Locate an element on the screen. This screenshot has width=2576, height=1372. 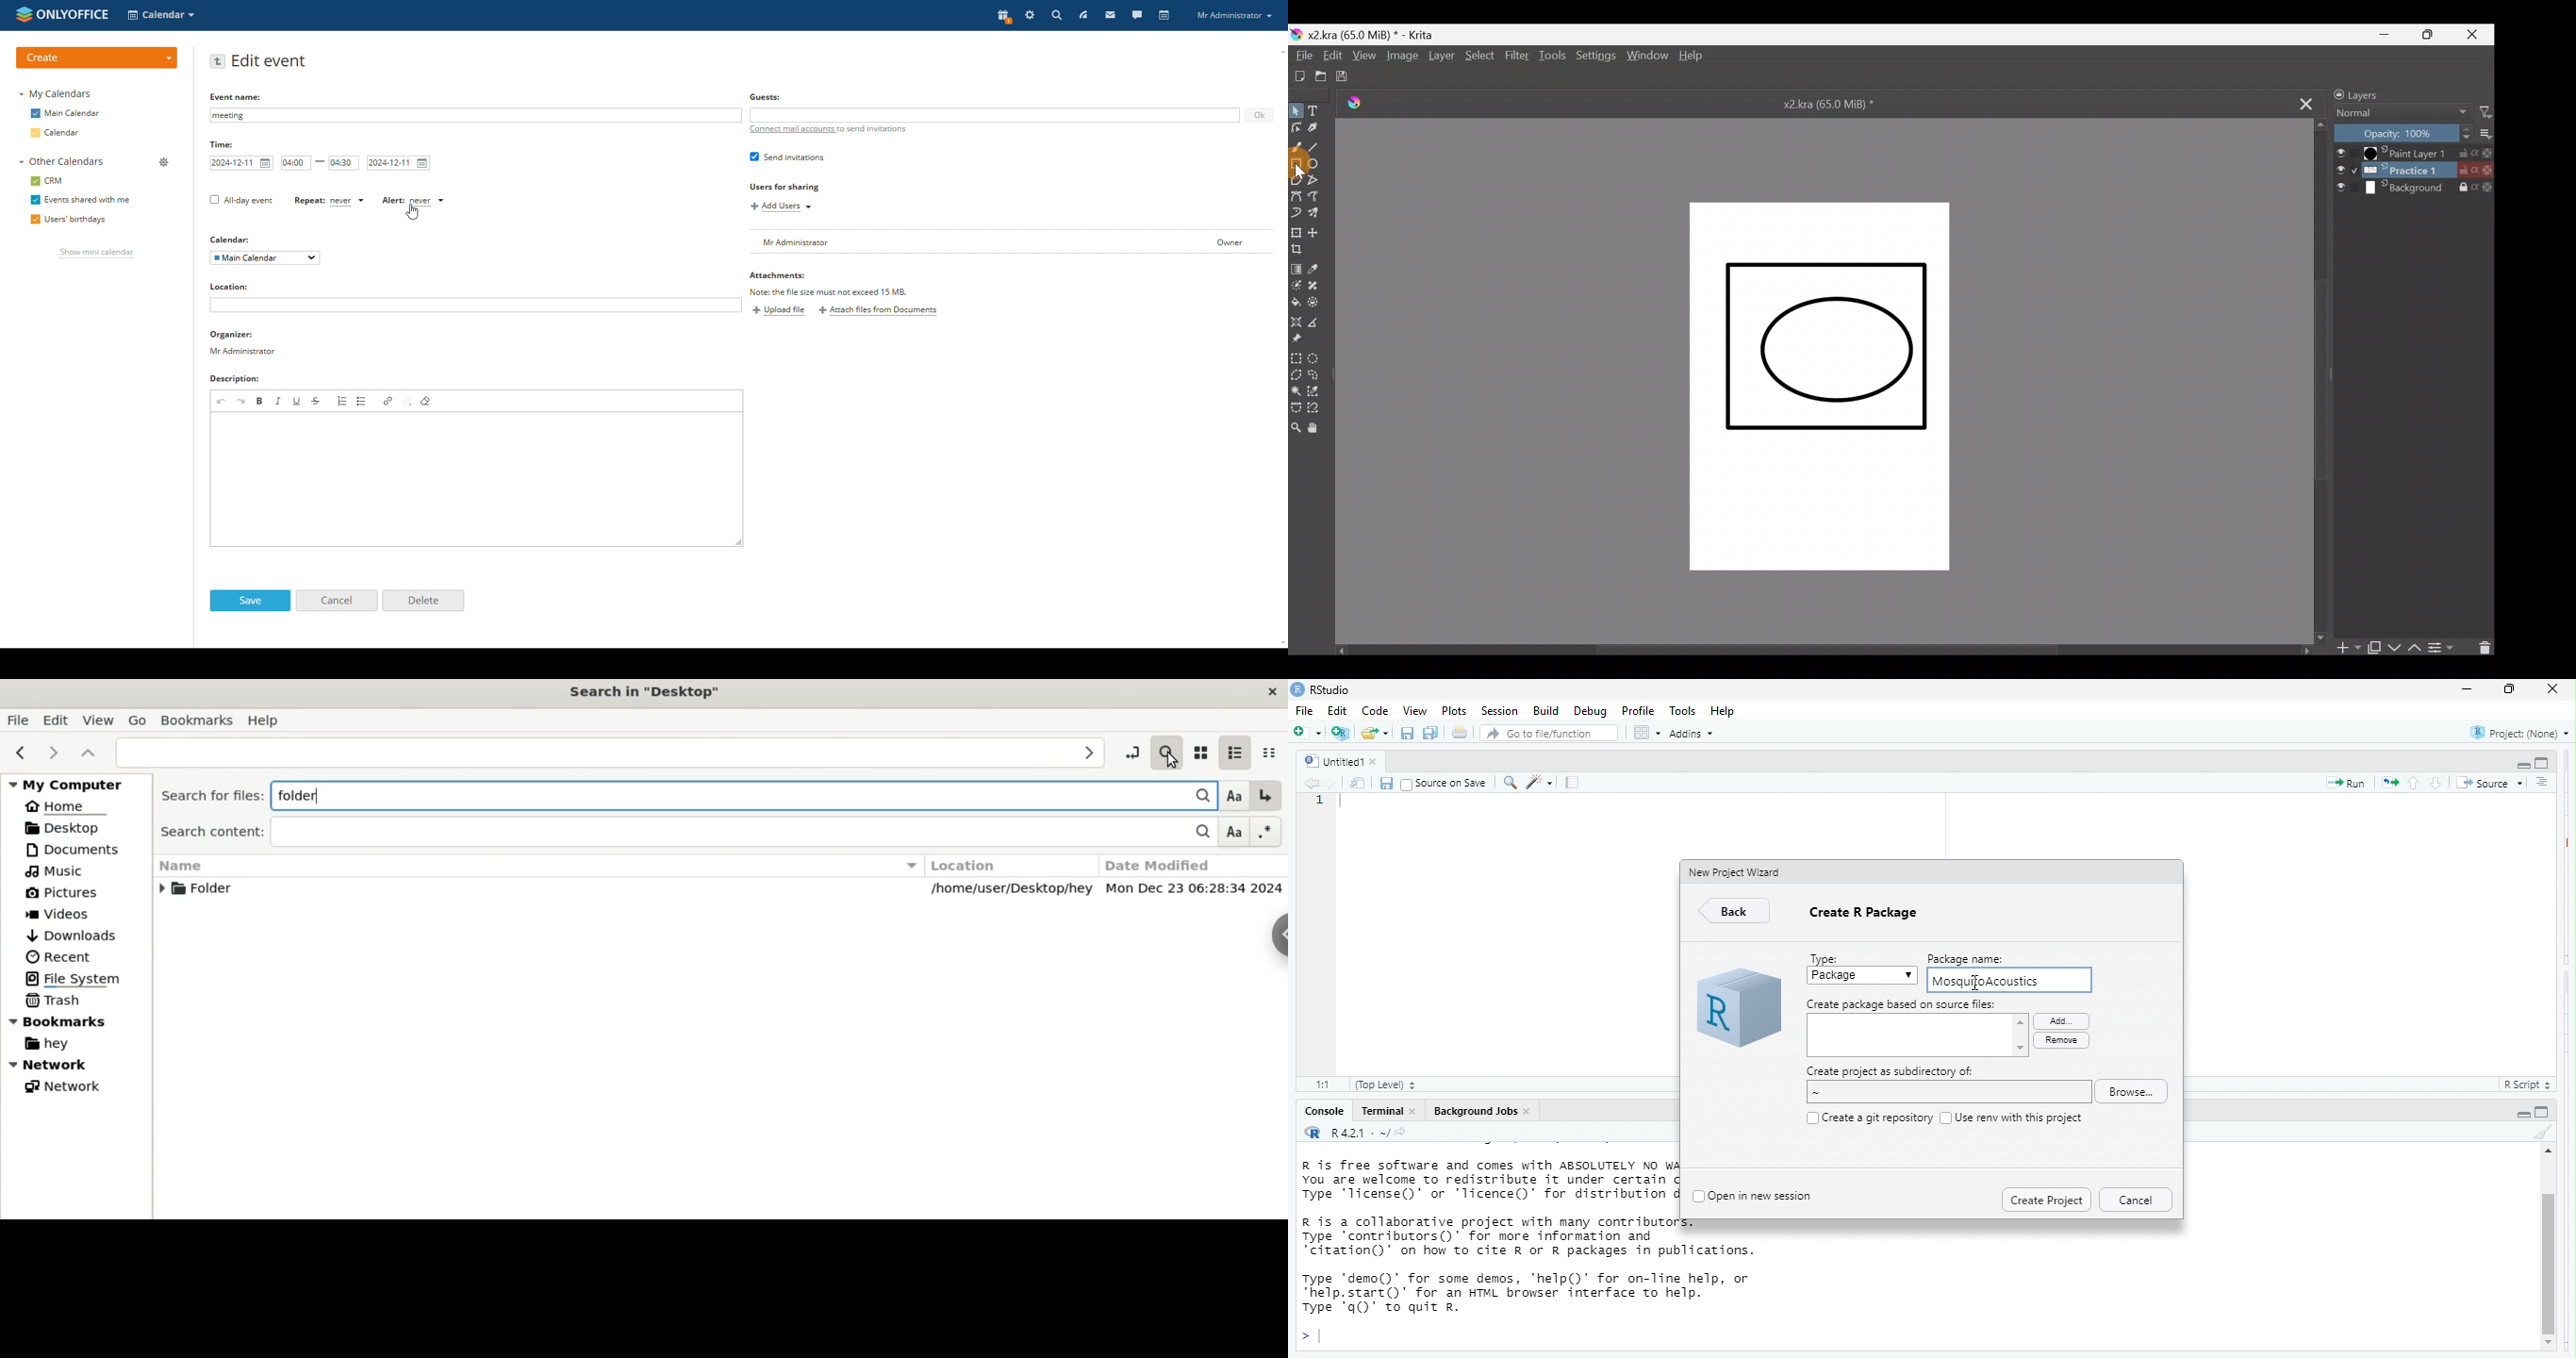
 is located at coordinates (767, 97).